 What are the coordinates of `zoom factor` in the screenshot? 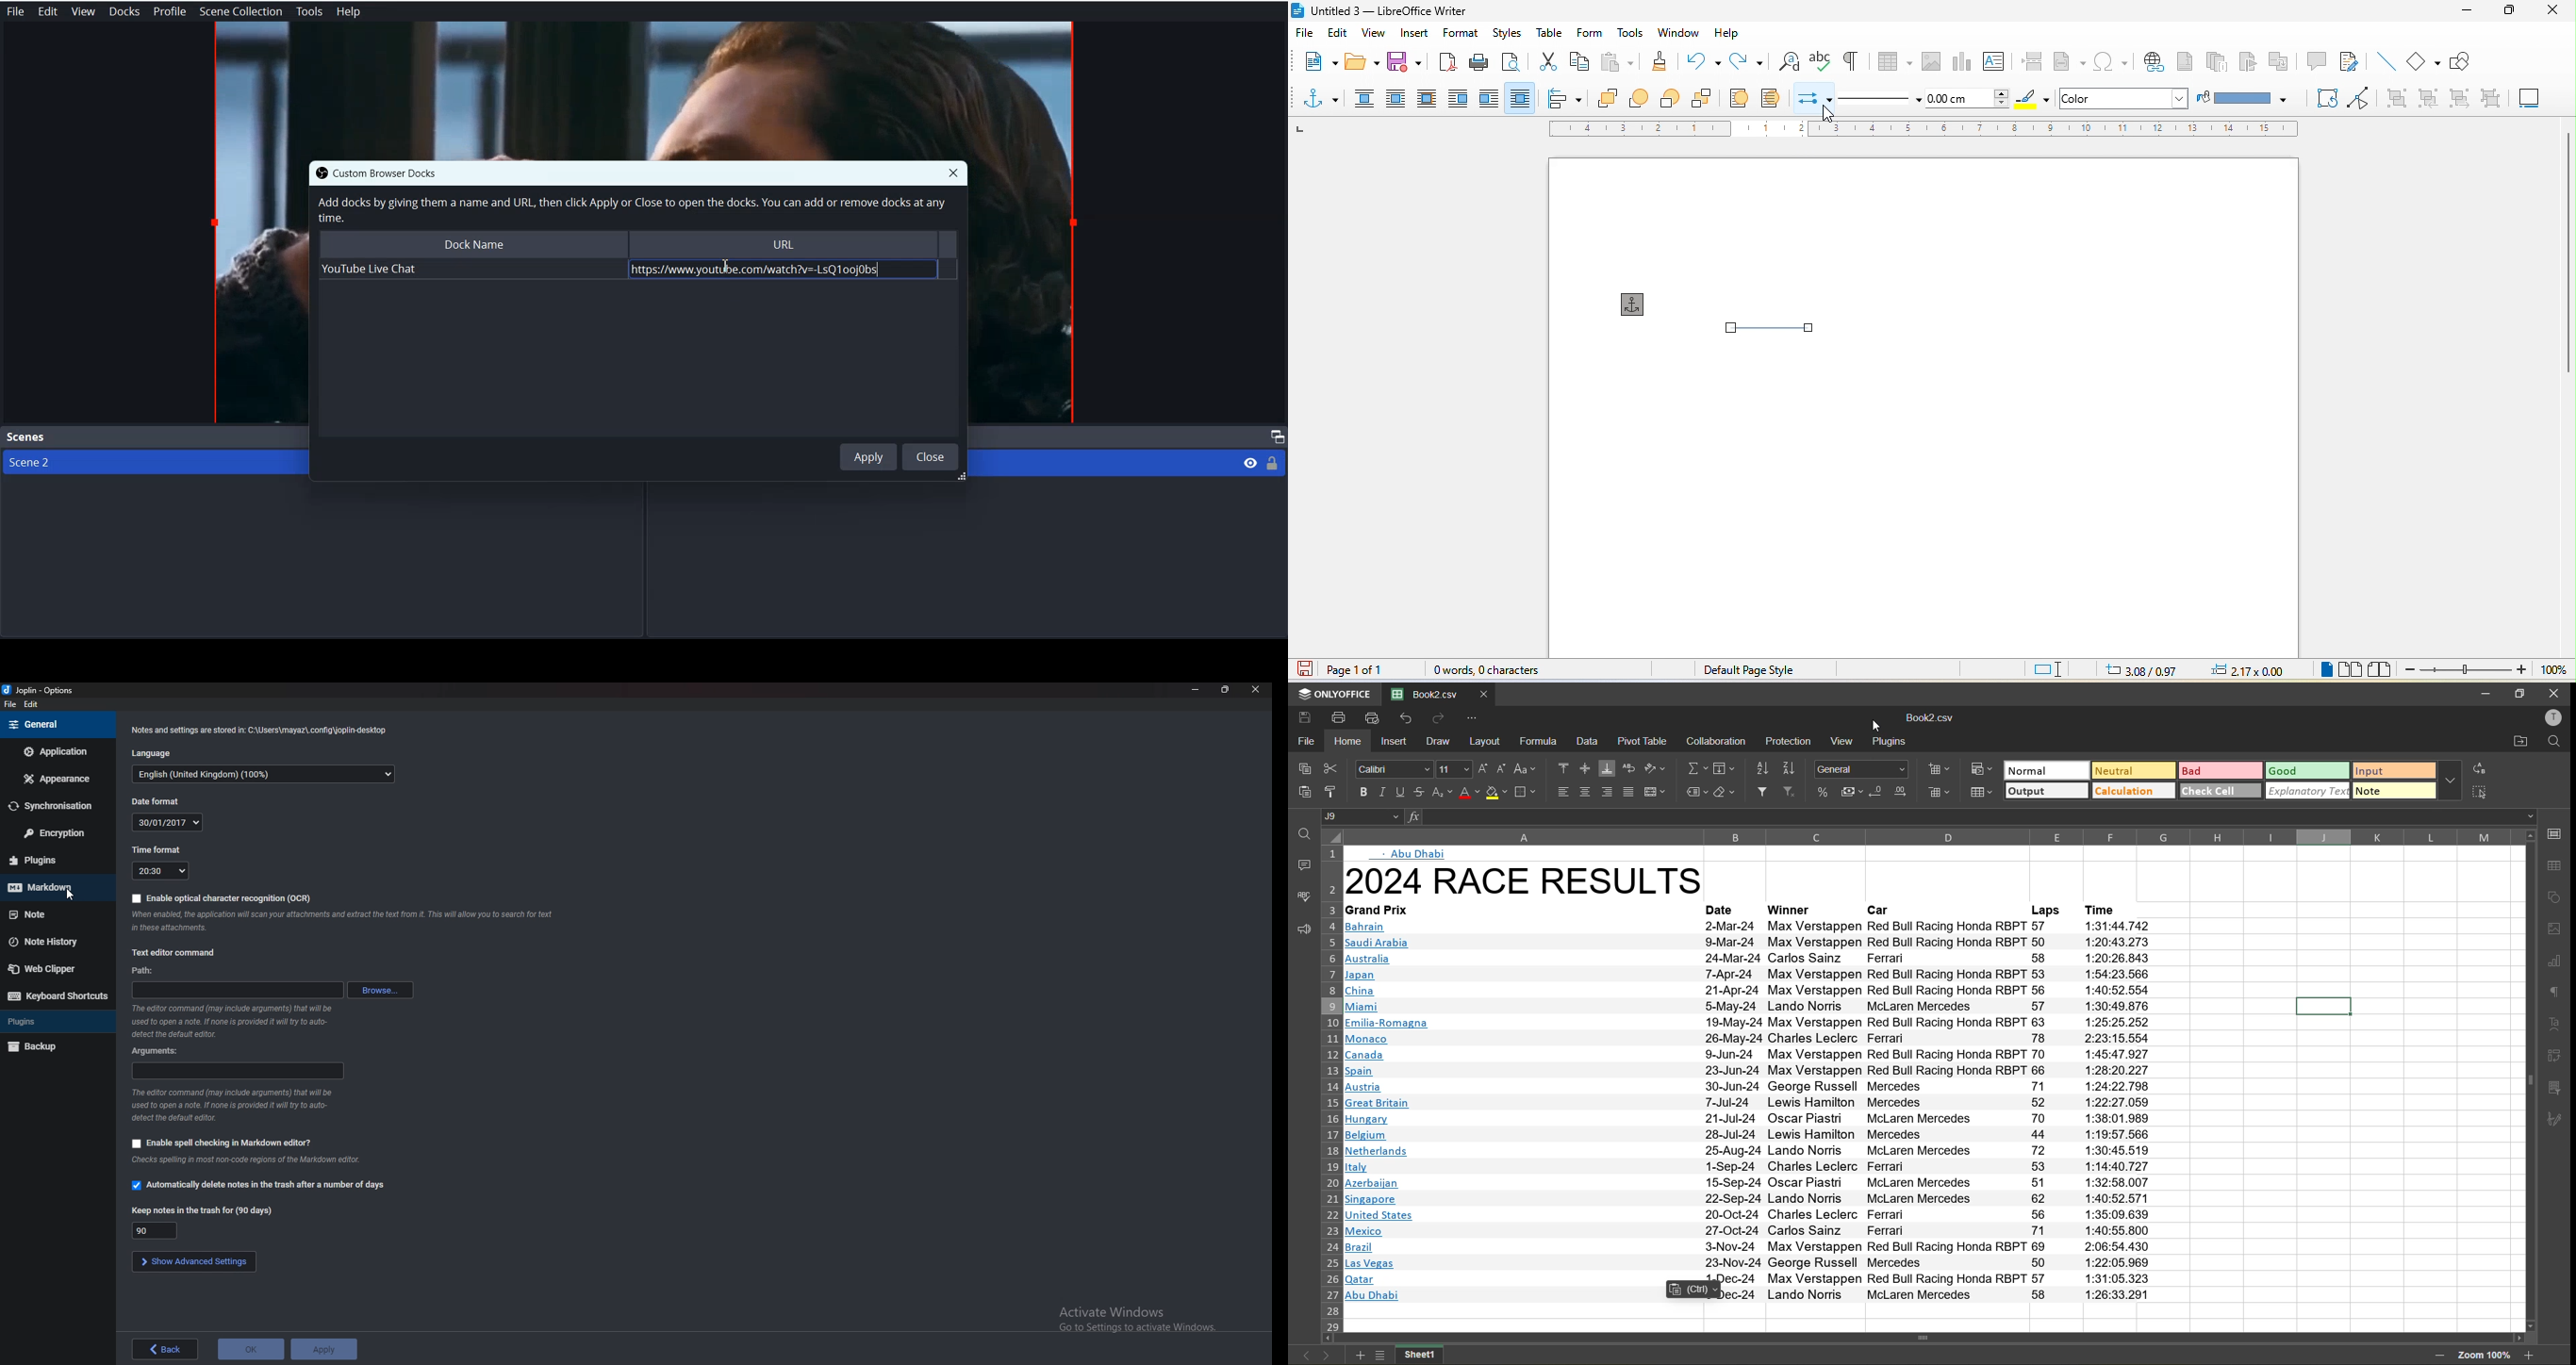 It's located at (2484, 1354).